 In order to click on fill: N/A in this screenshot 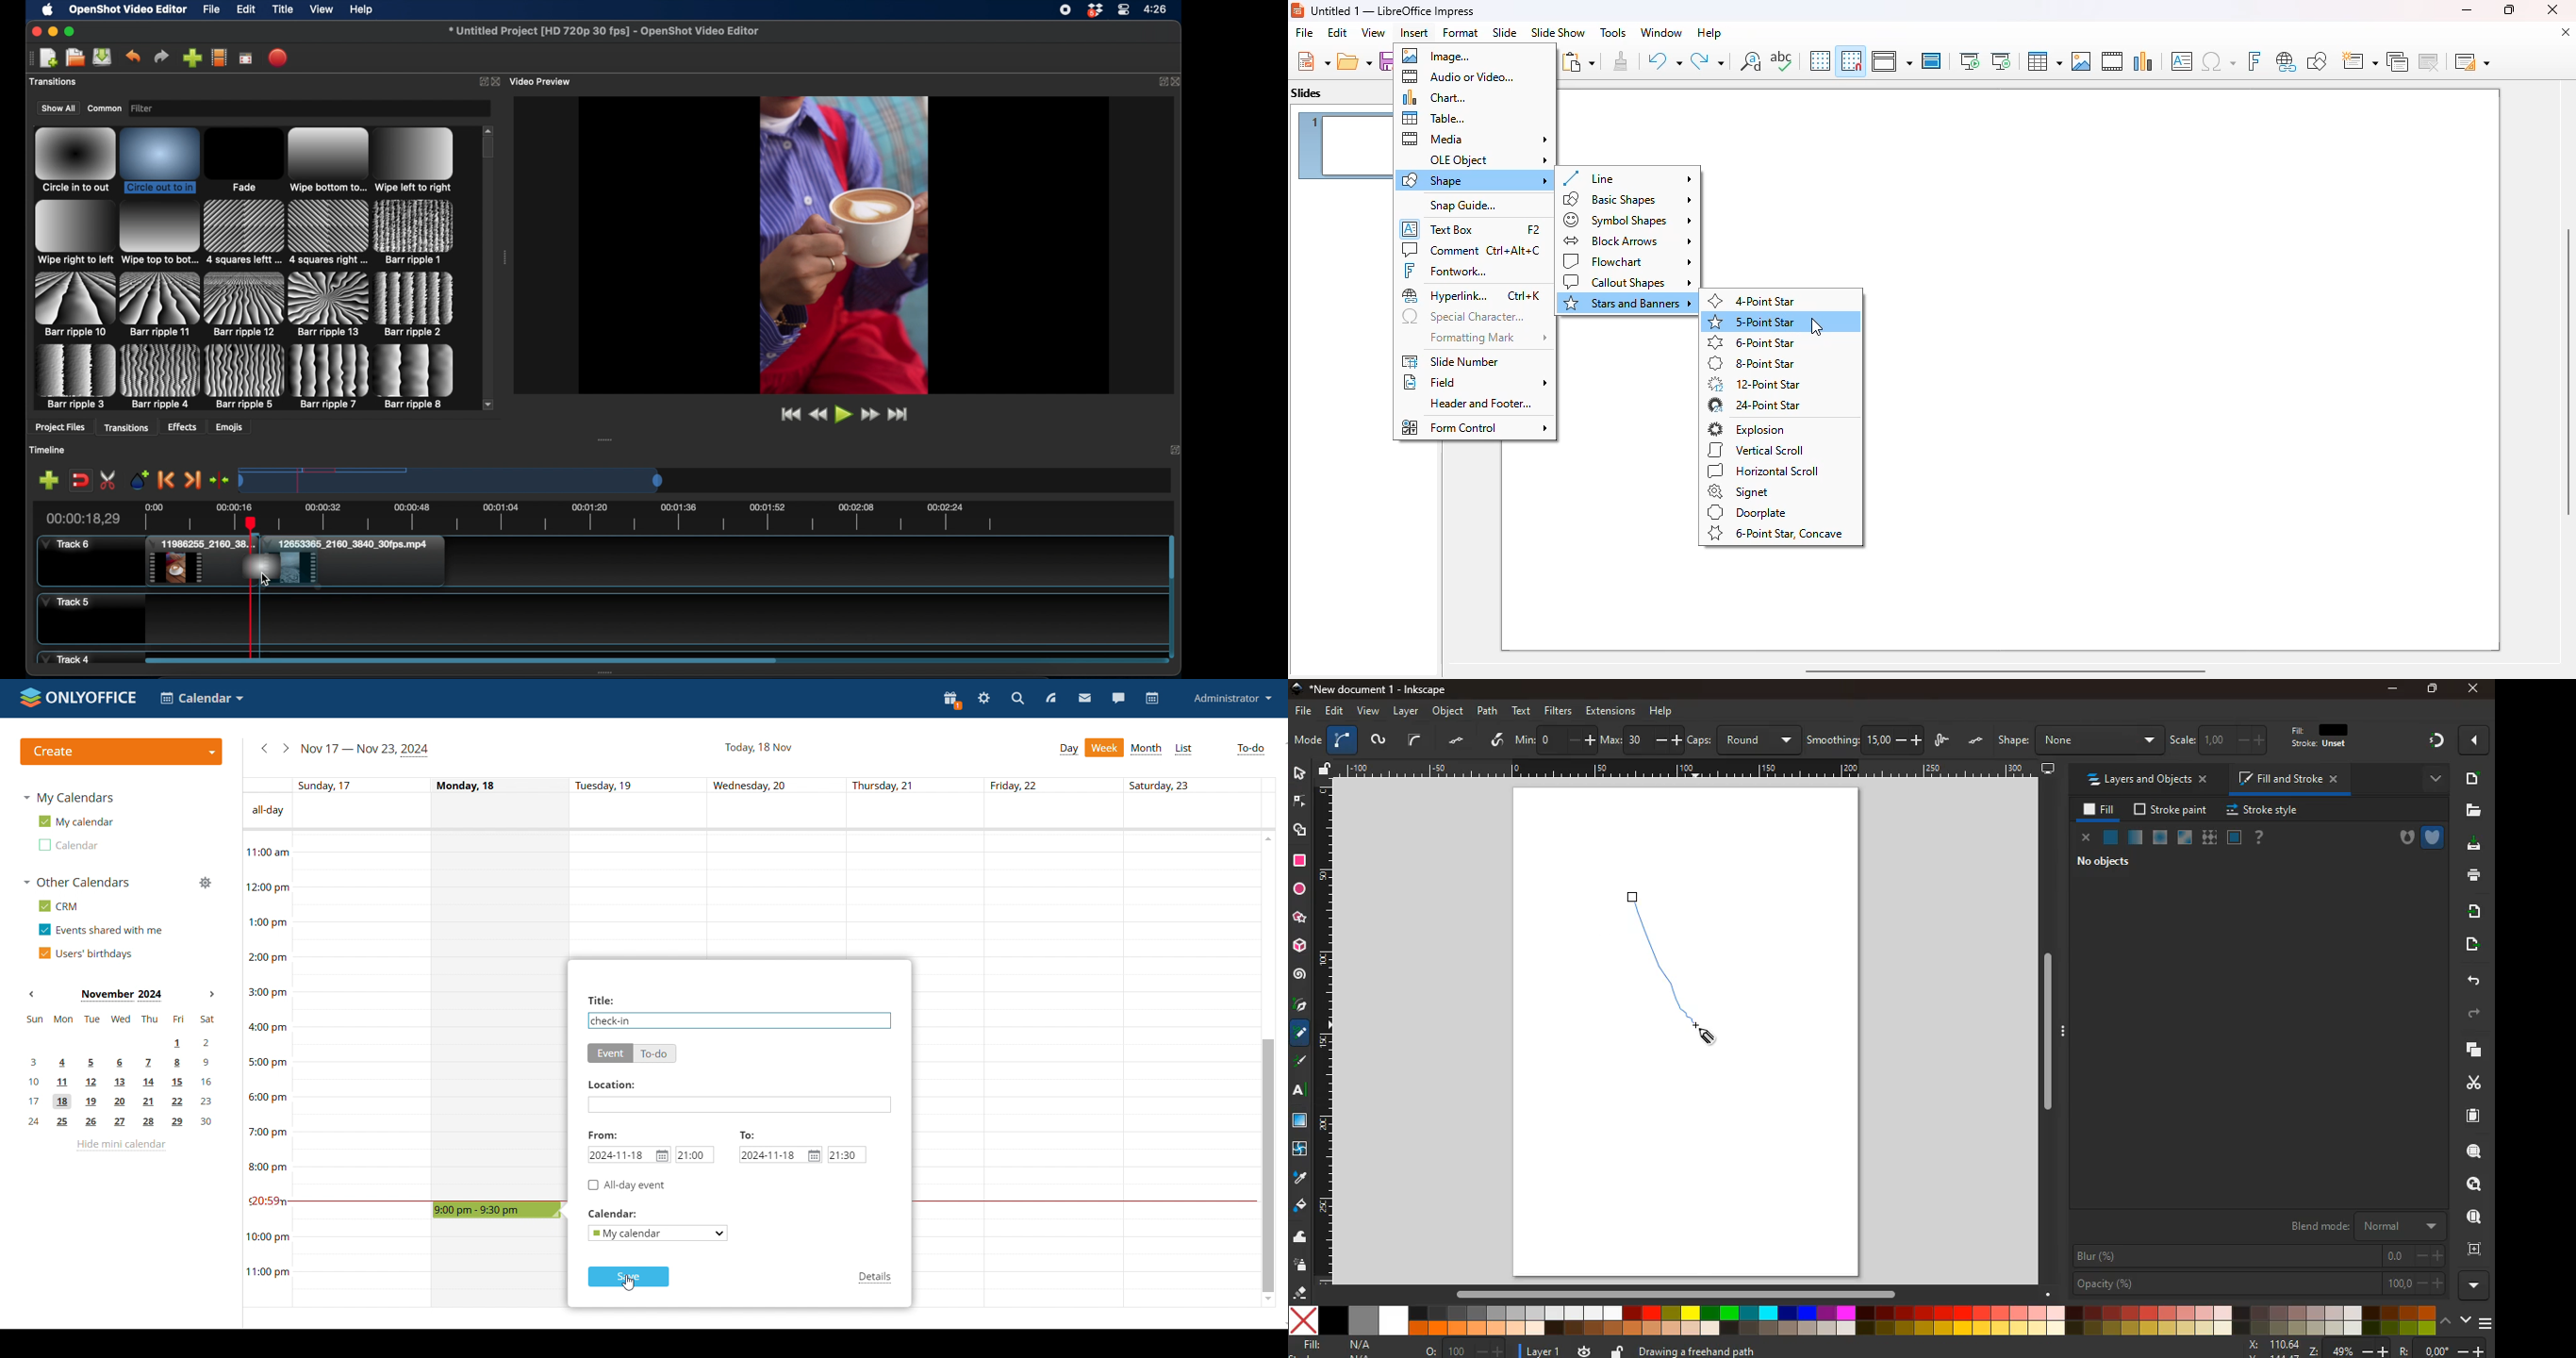, I will do `click(1338, 1345)`.